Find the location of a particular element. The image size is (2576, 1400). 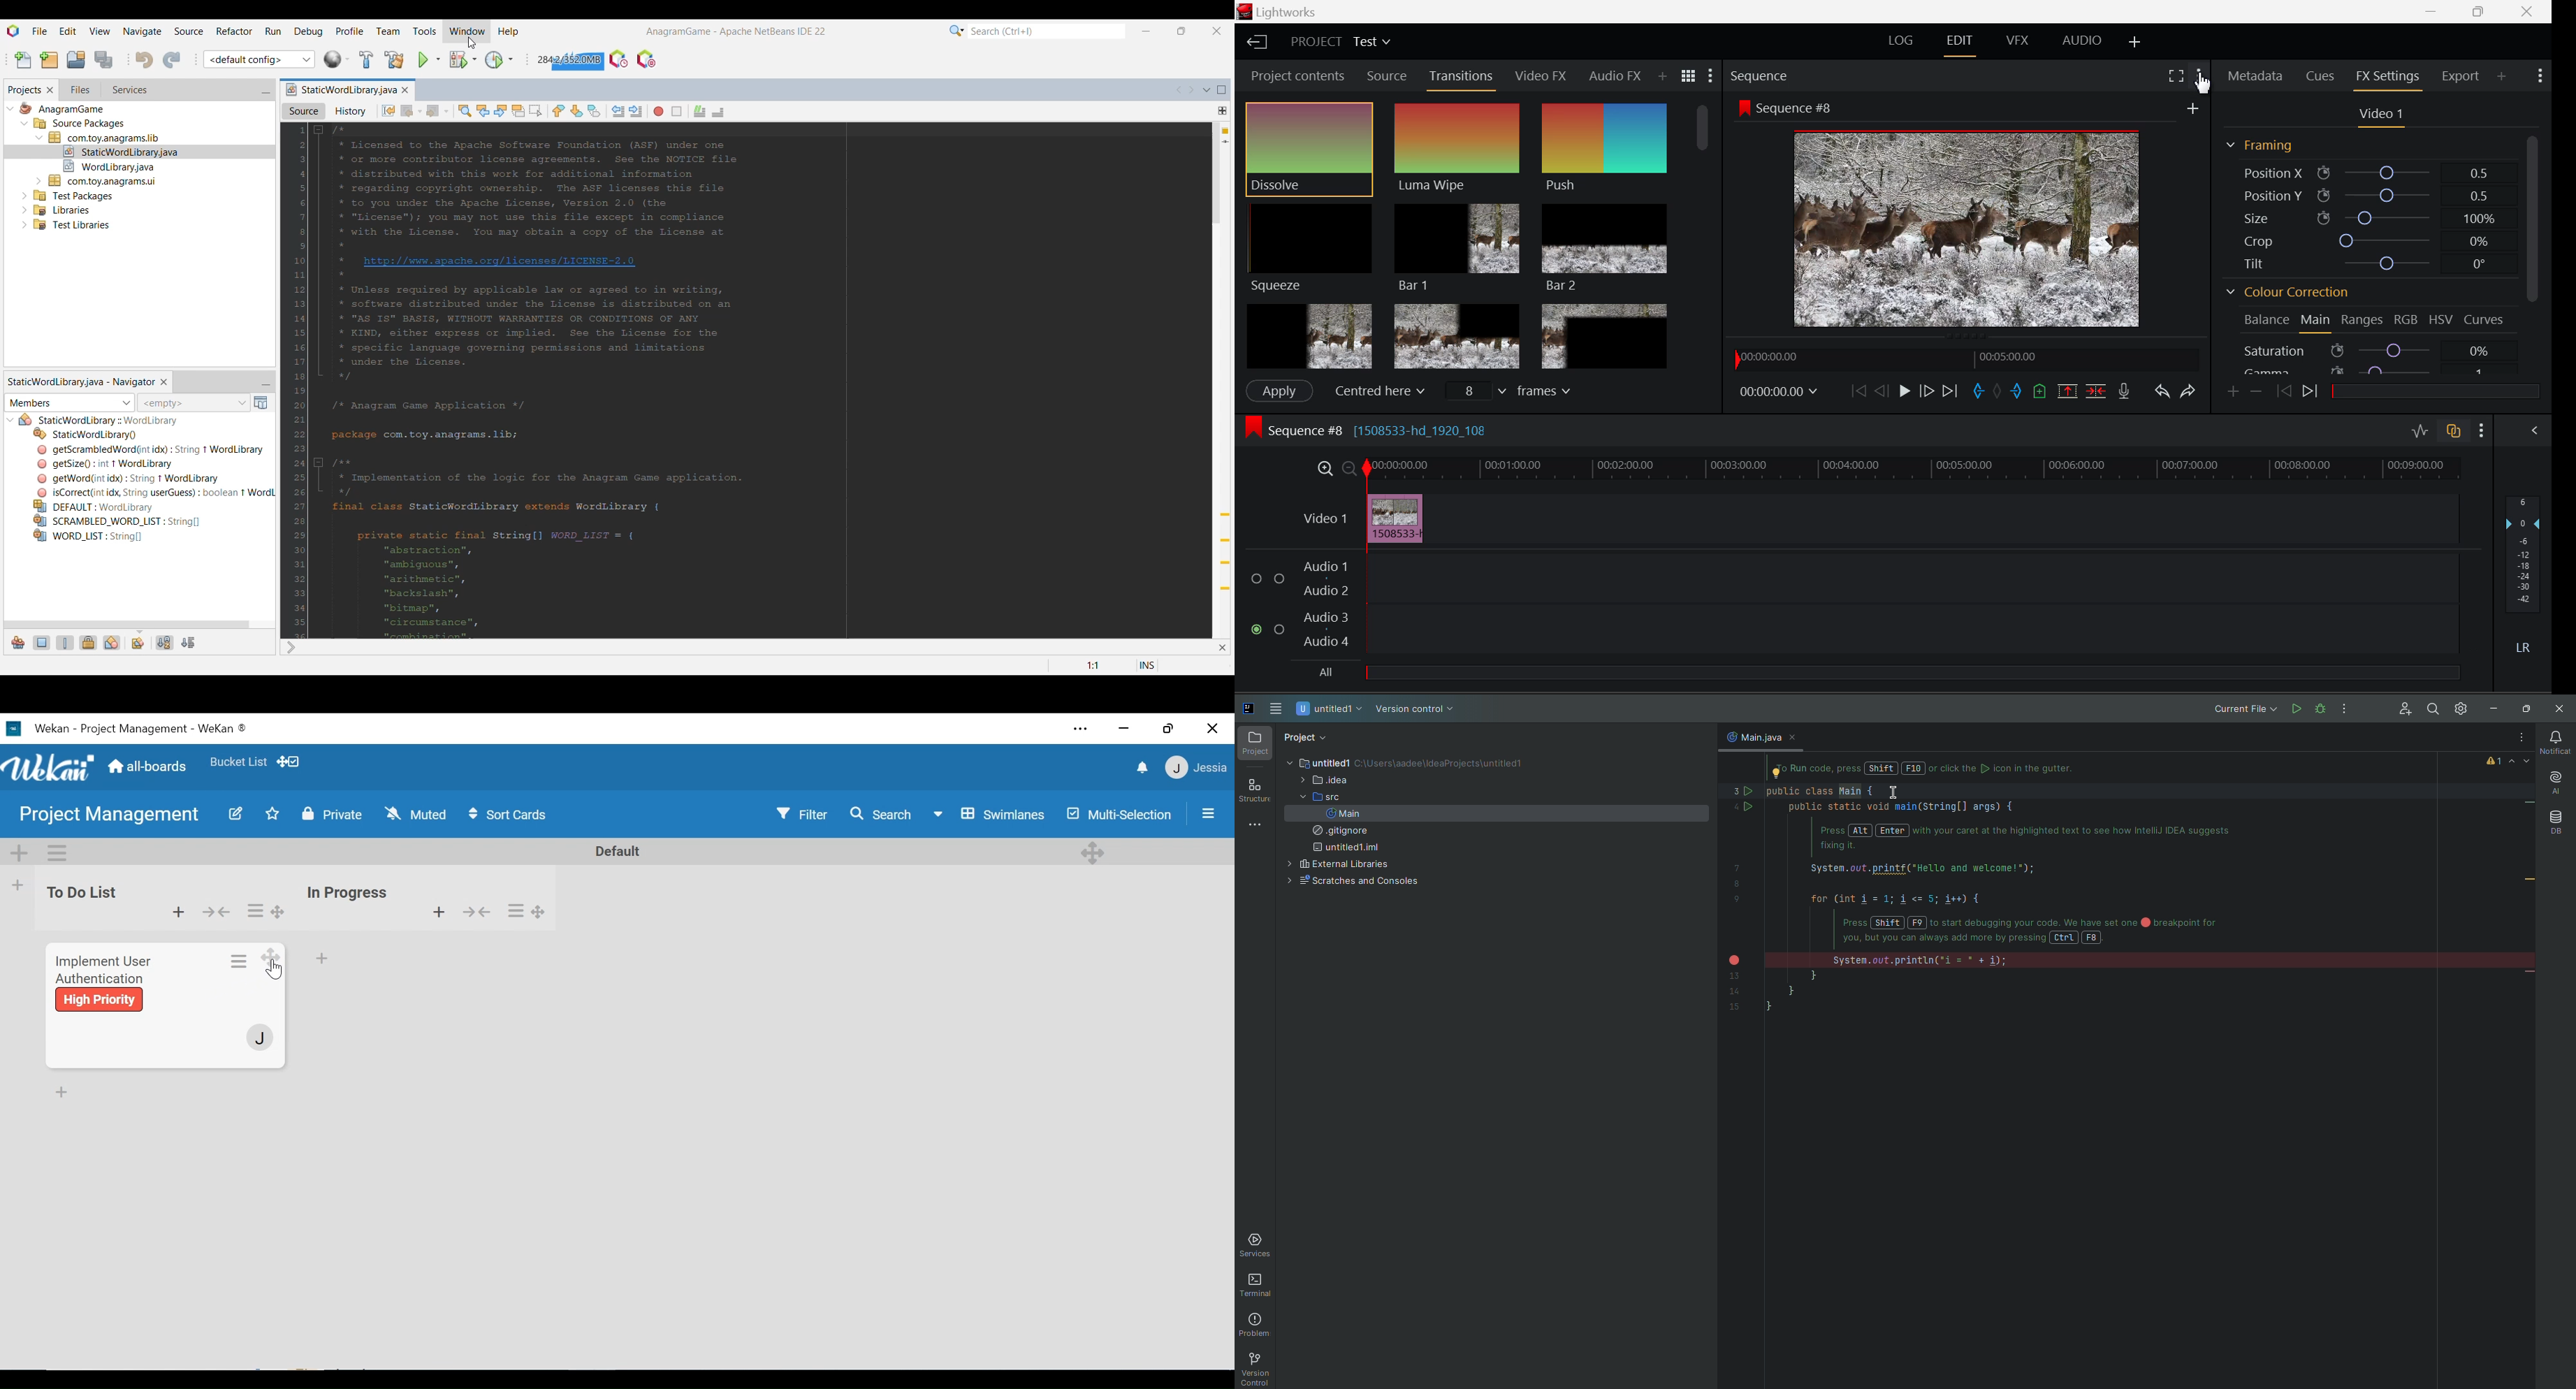

Delete/Cut is located at coordinates (2099, 392).